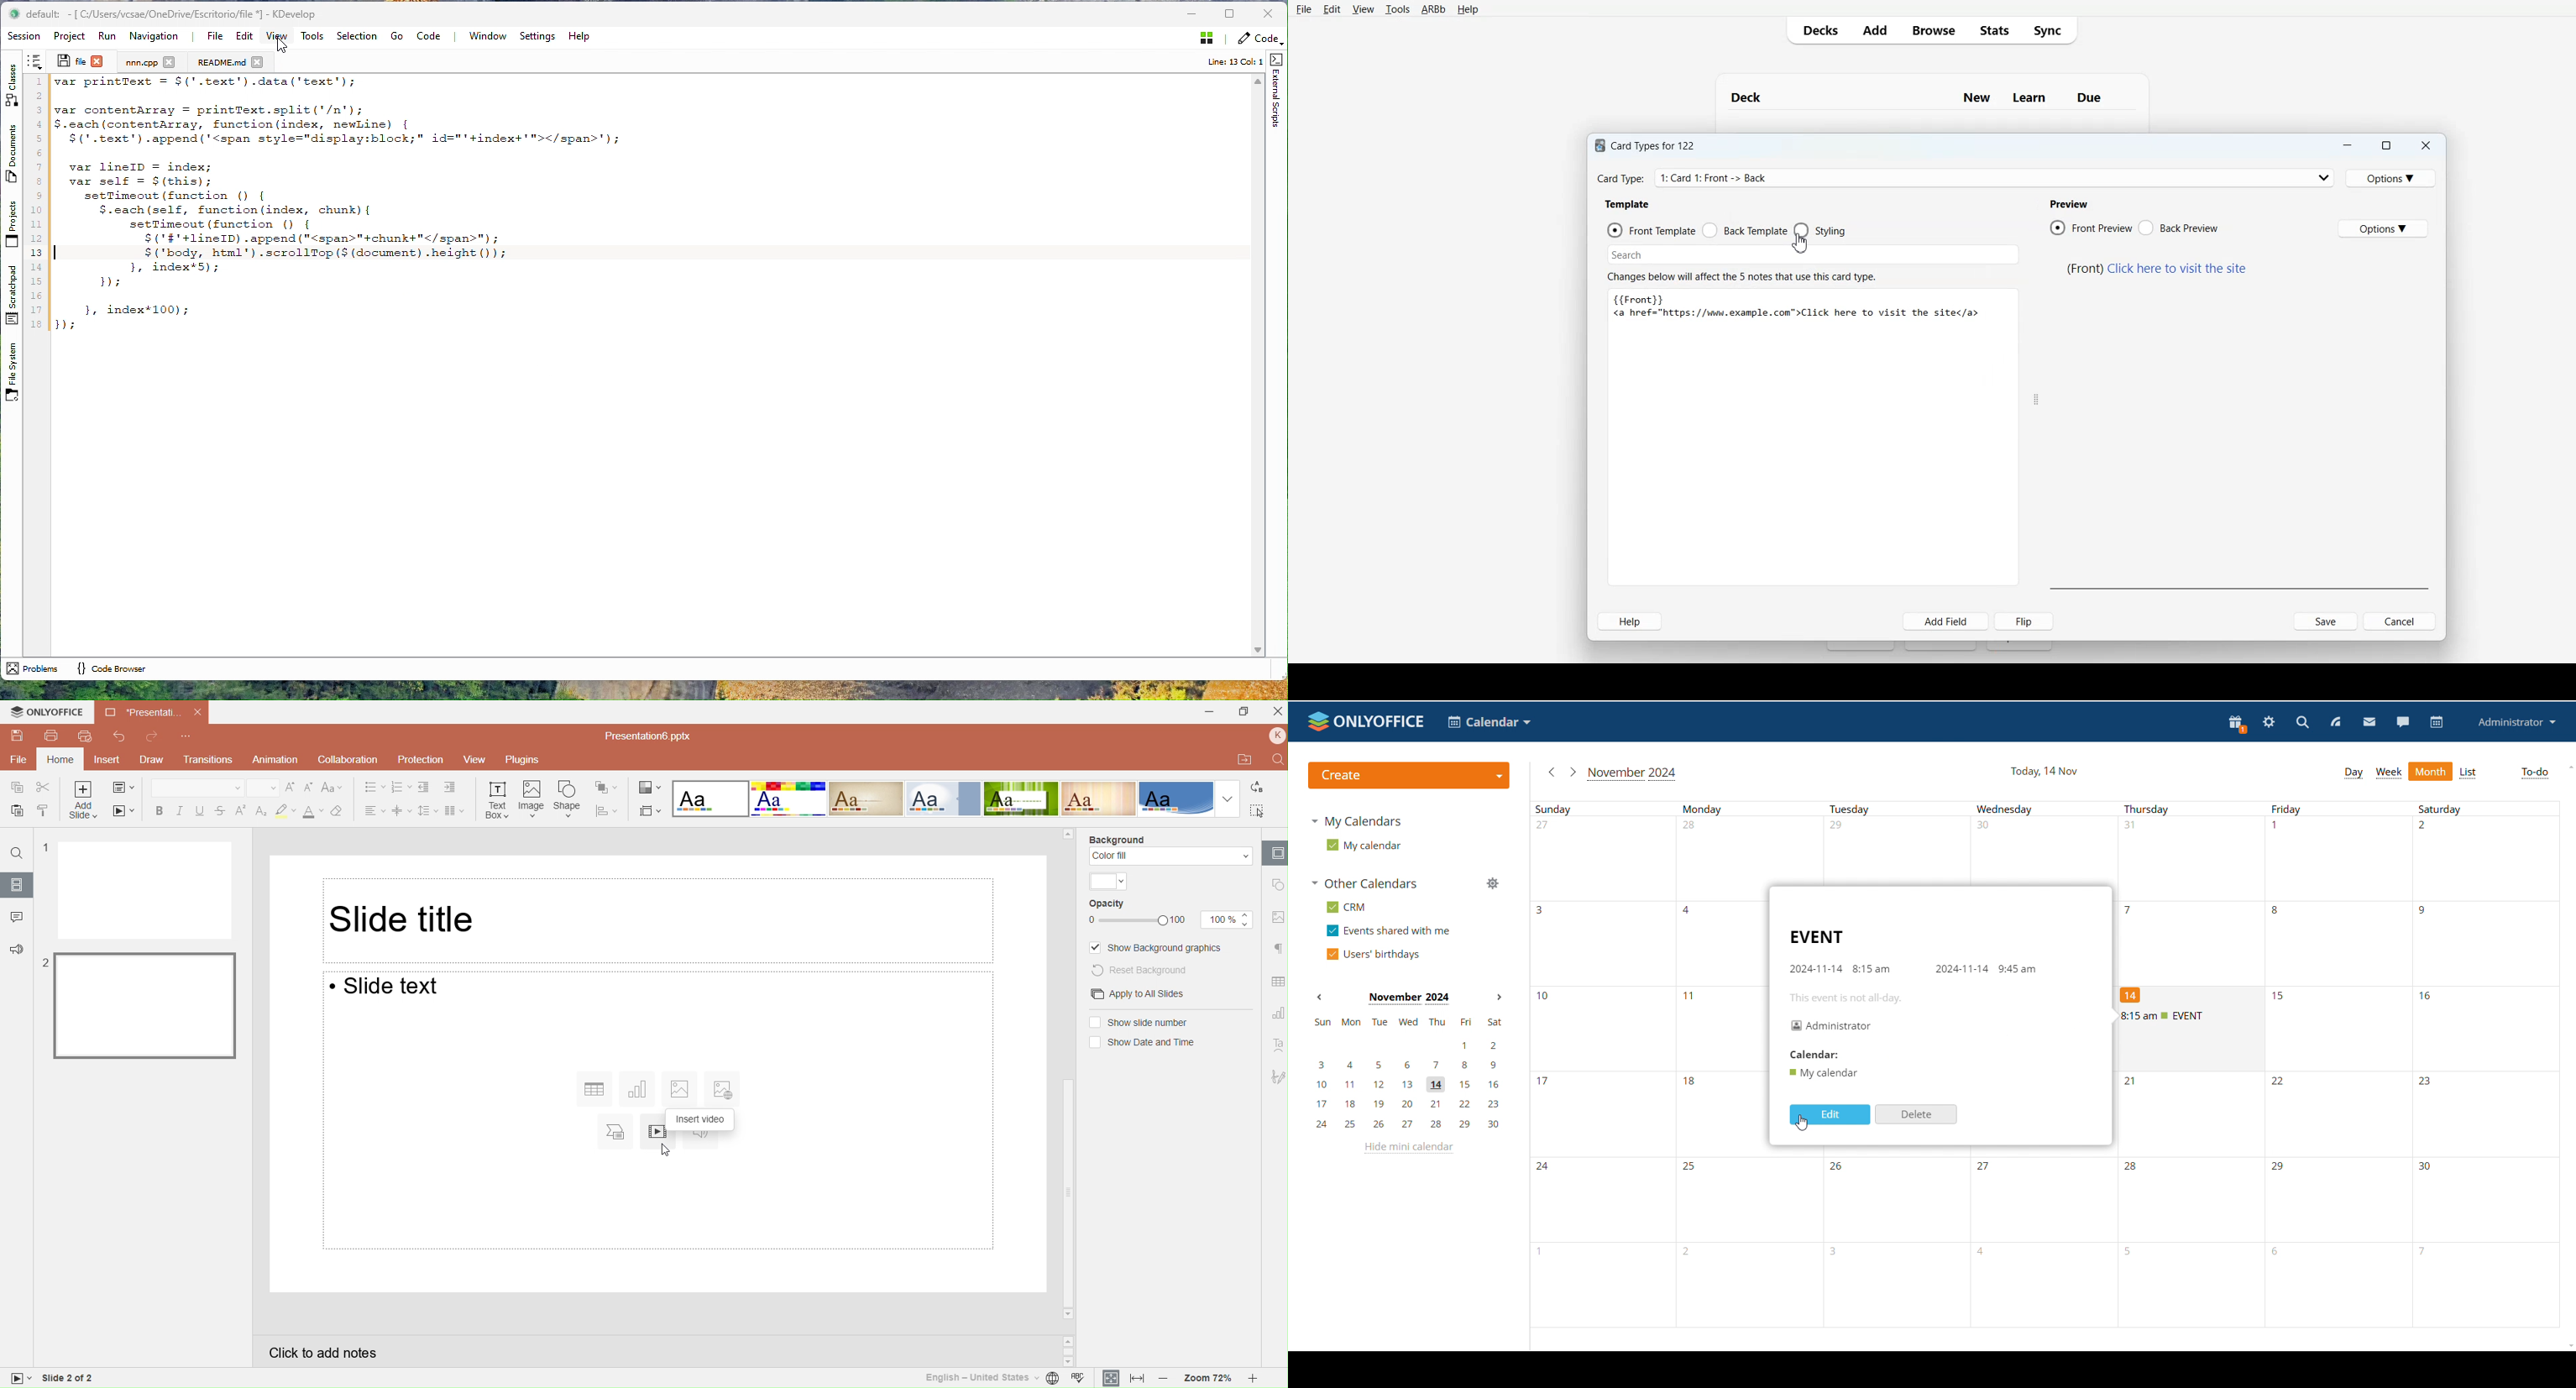 The image size is (2576, 1400). I want to click on Add slide, so click(82, 801).